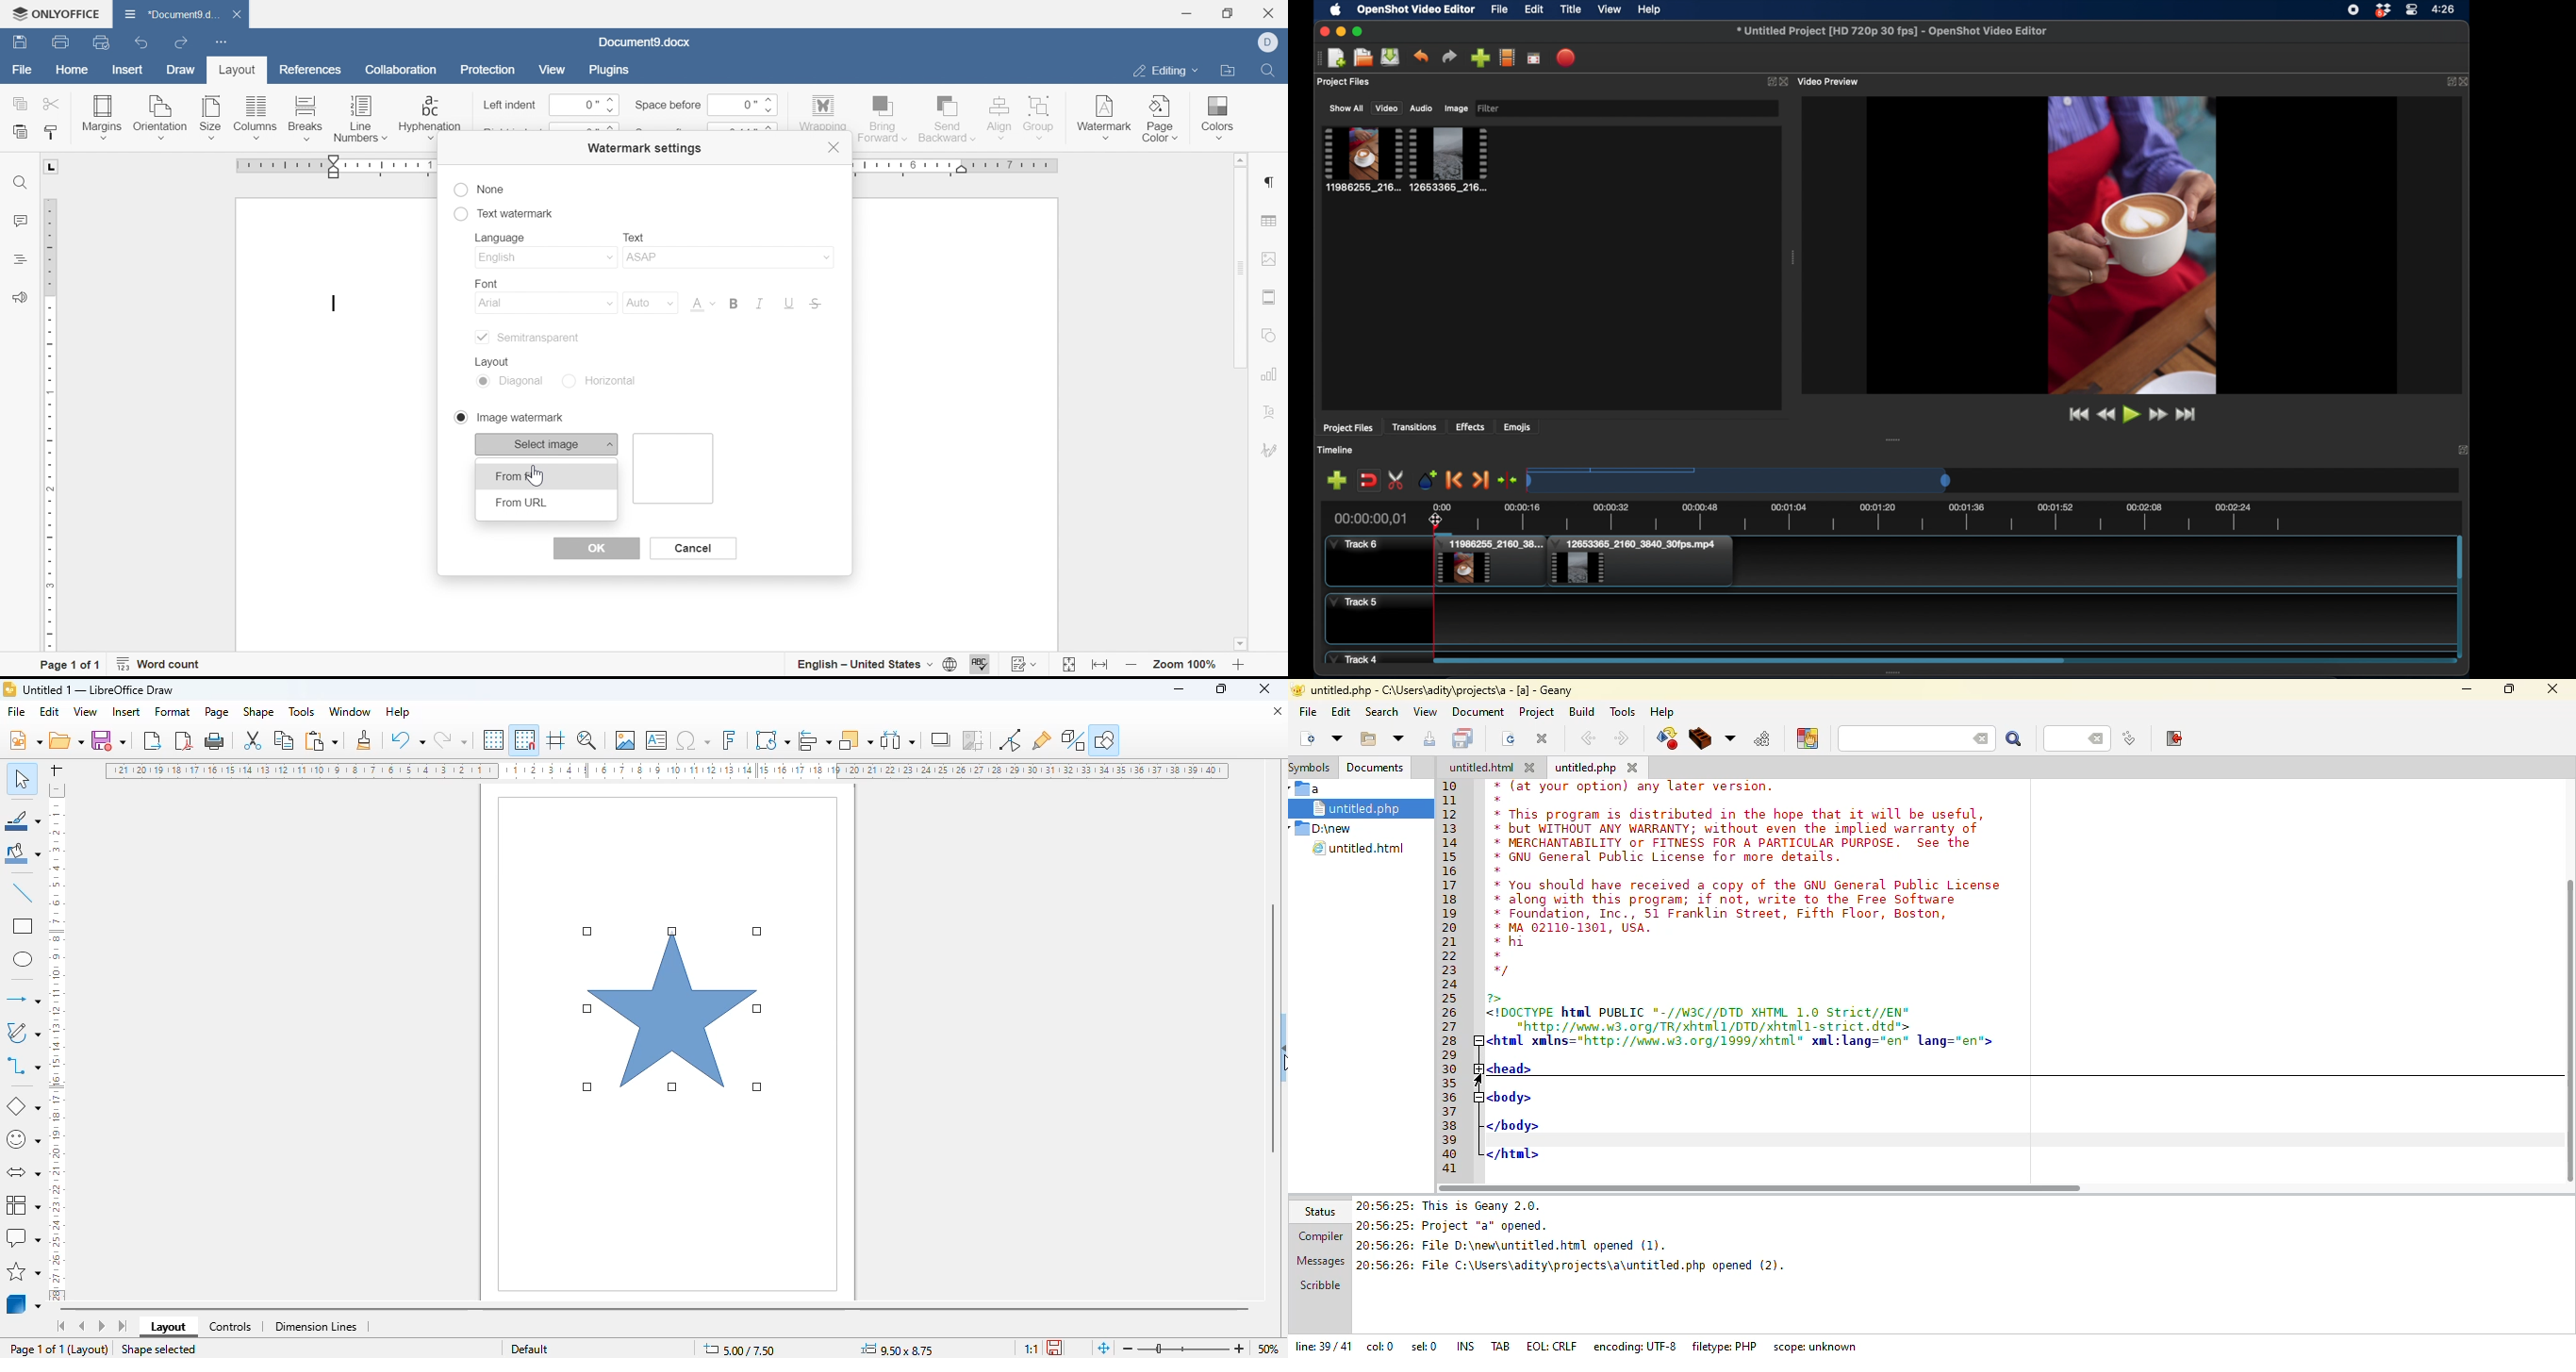  I want to click on chart settings, so click(1269, 374).